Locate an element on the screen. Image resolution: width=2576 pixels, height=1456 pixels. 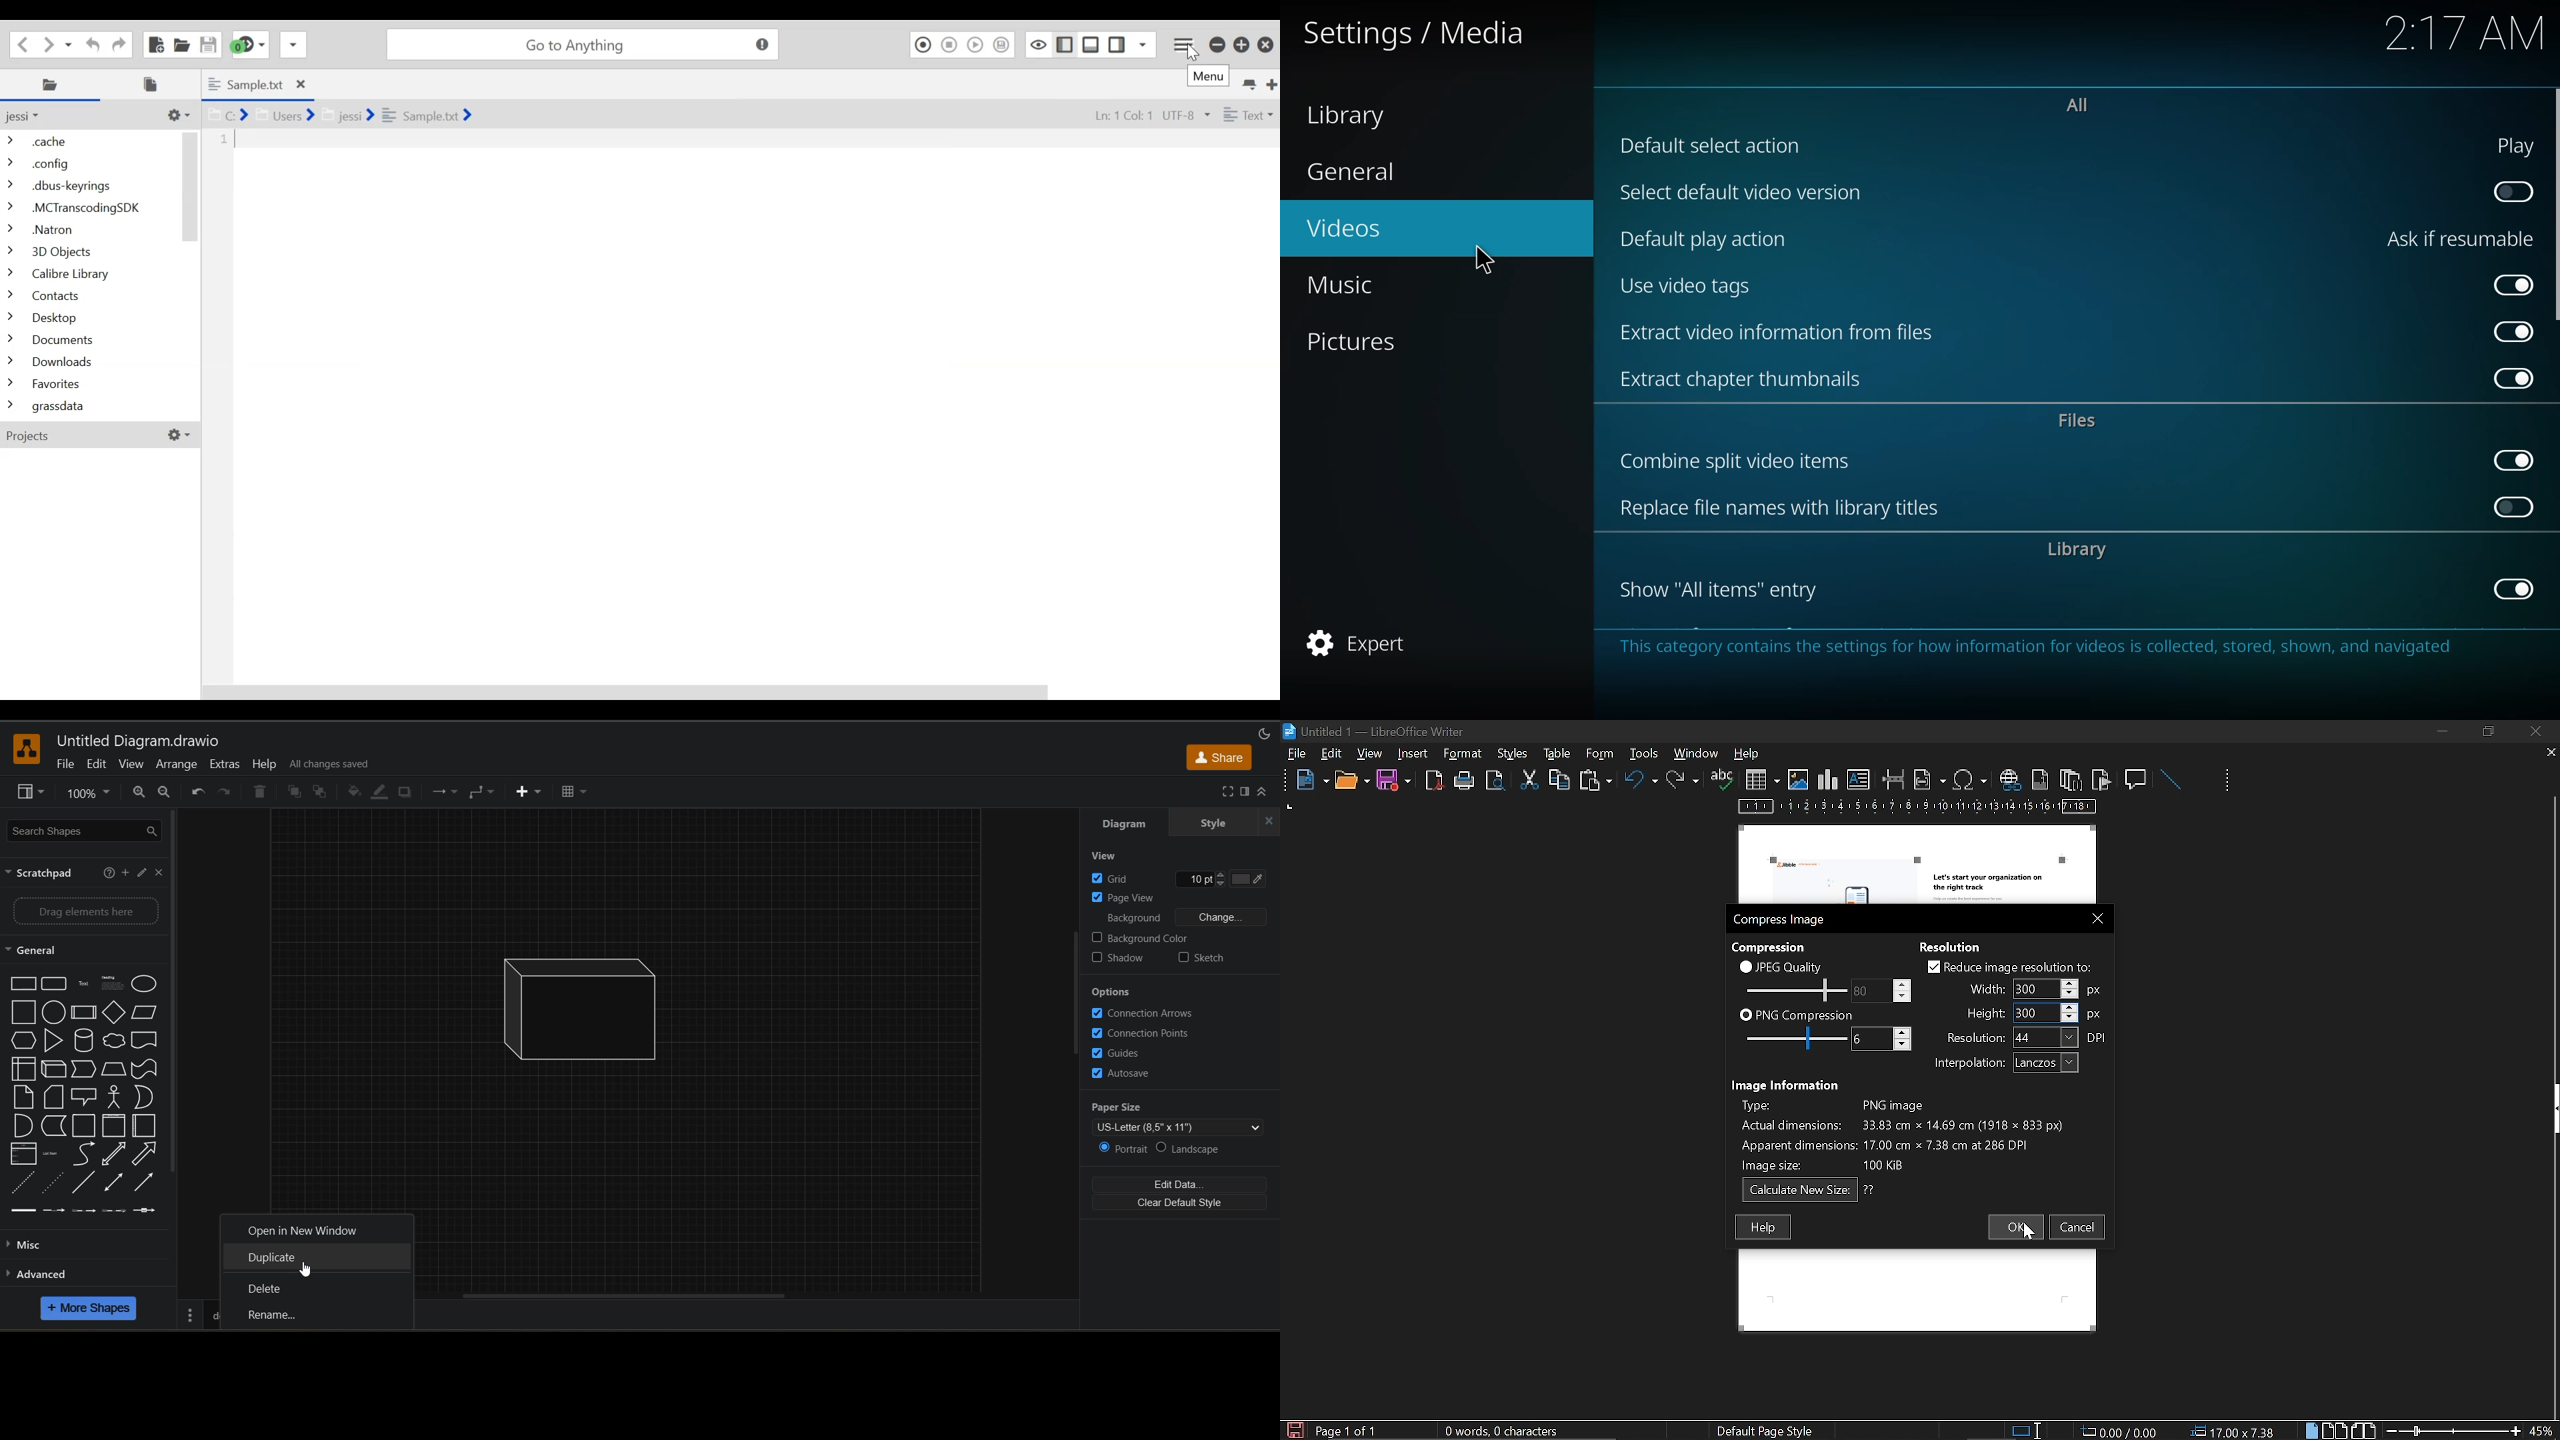
undo is located at coordinates (1641, 783).